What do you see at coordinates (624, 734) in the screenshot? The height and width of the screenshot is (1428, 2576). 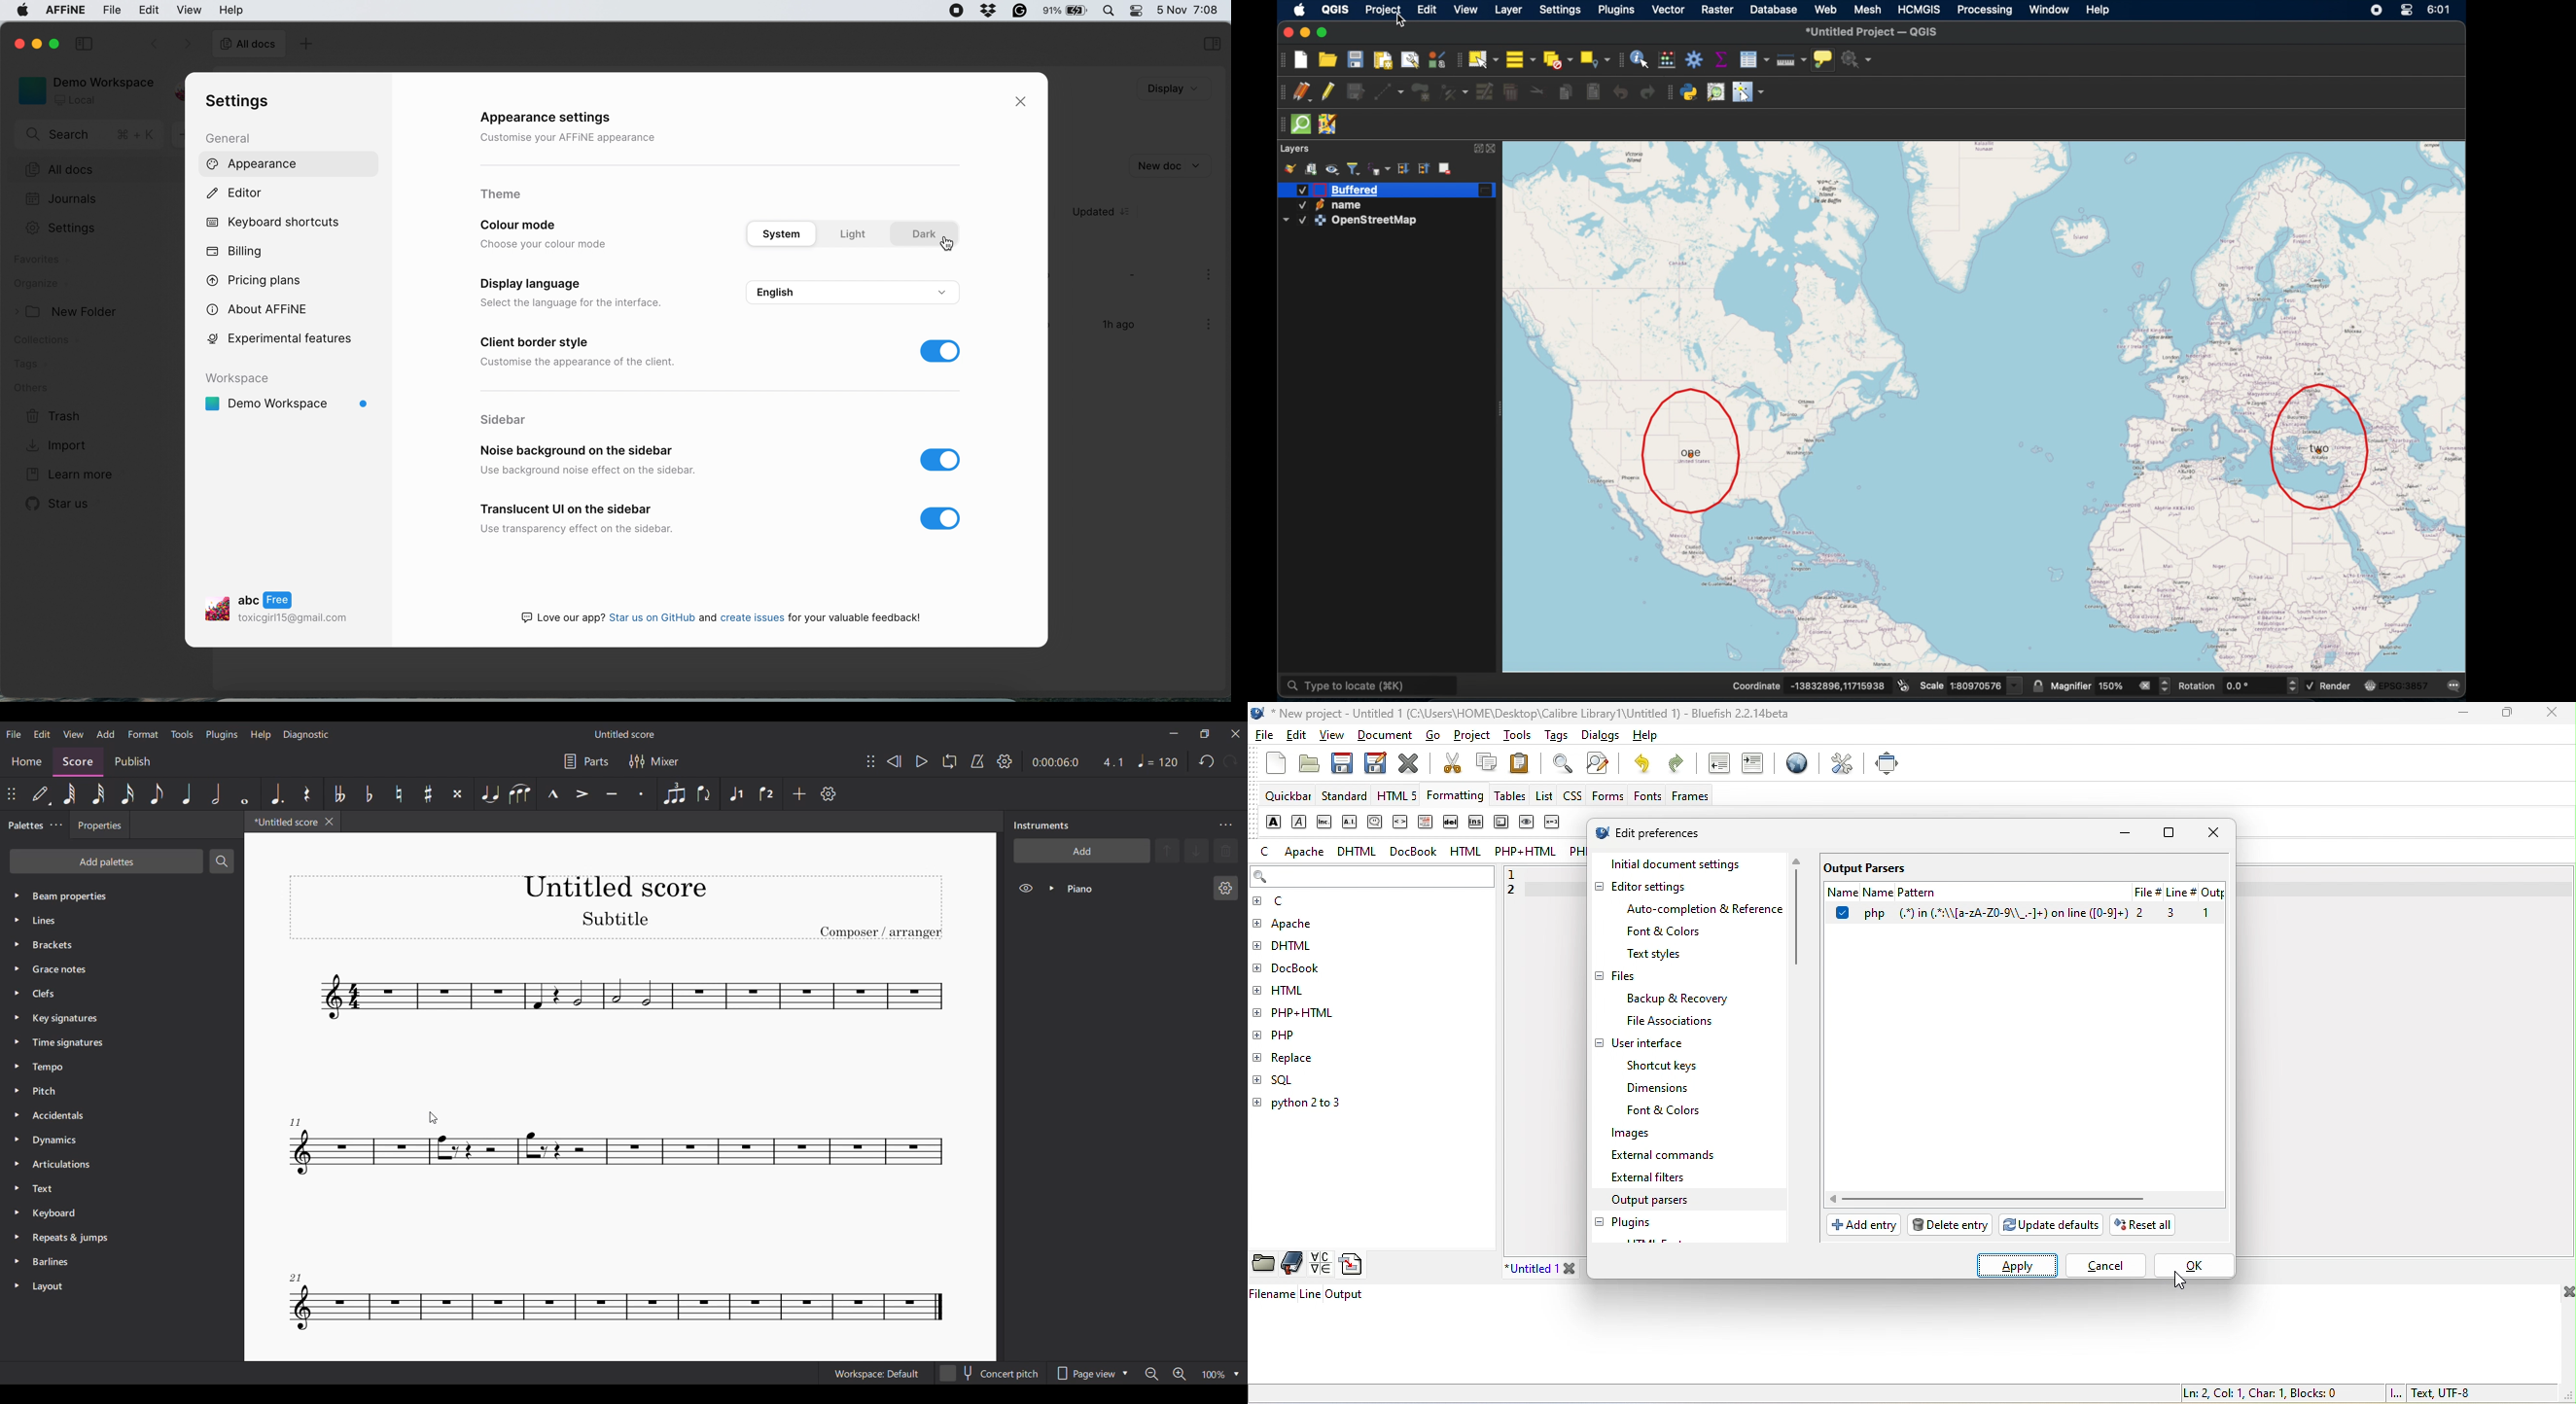 I see `Untitled score` at bounding box center [624, 734].